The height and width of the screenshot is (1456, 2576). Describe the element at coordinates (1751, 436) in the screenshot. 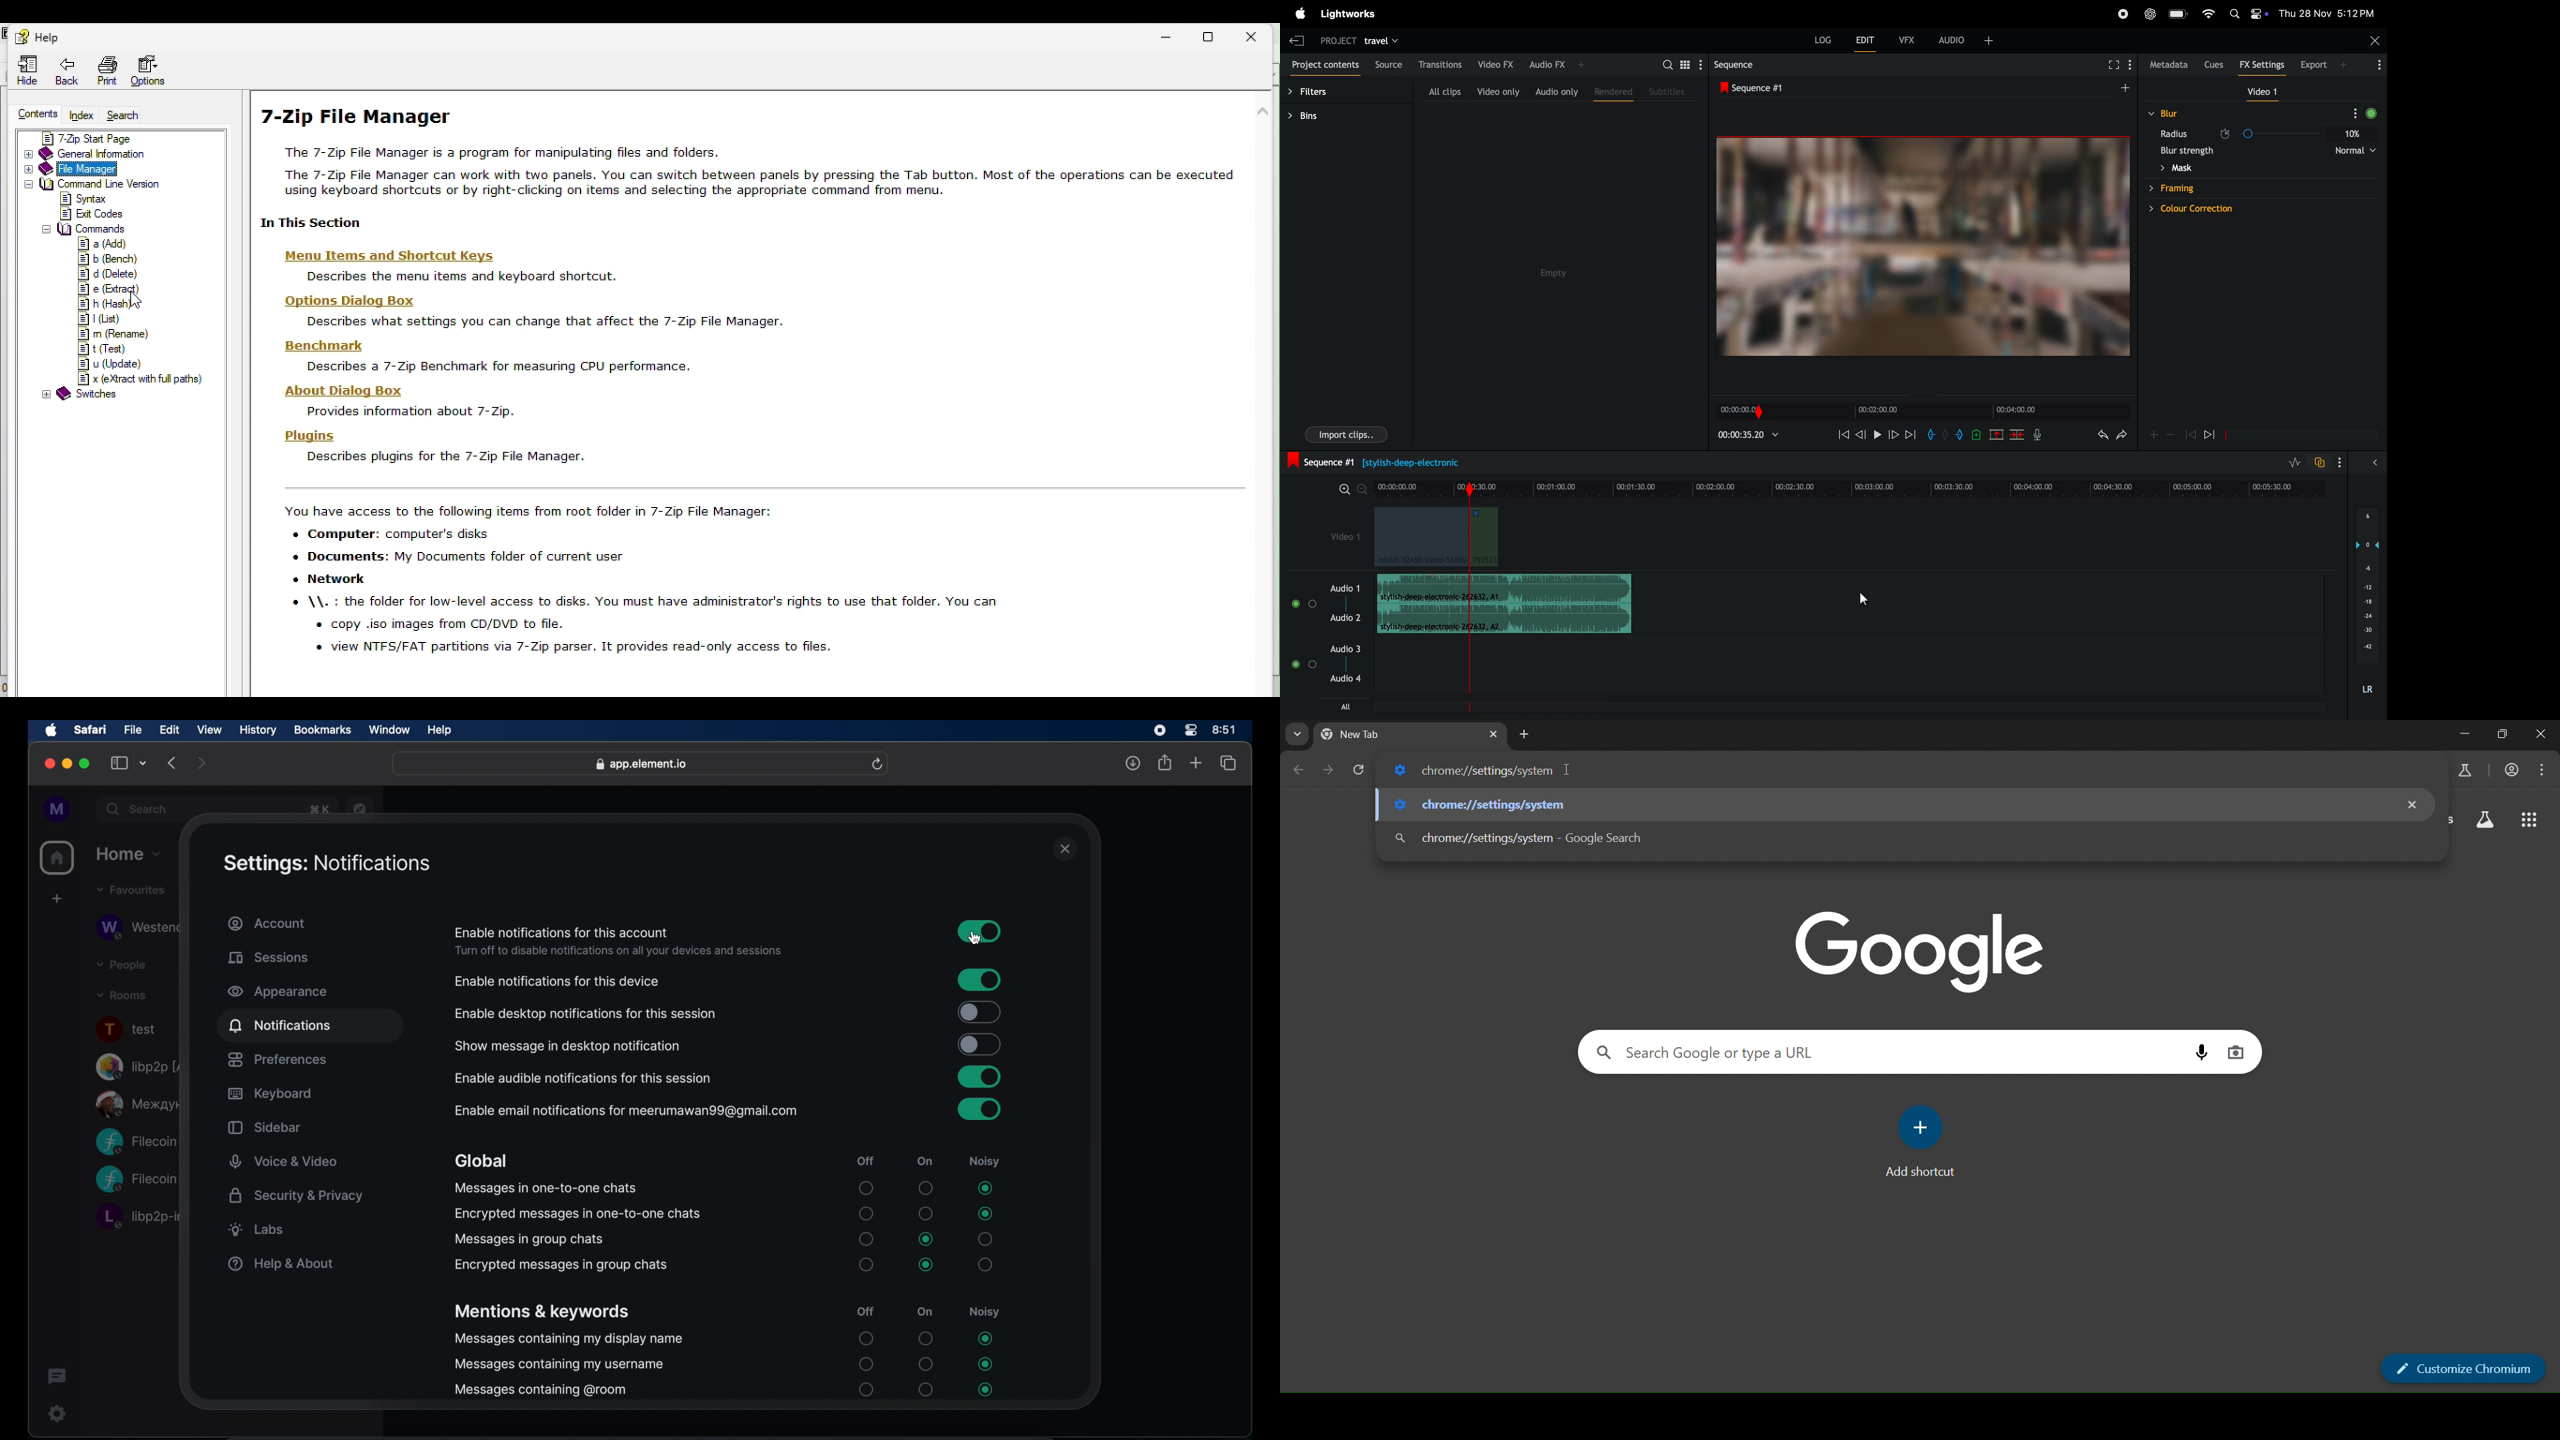

I see `playback time` at that location.